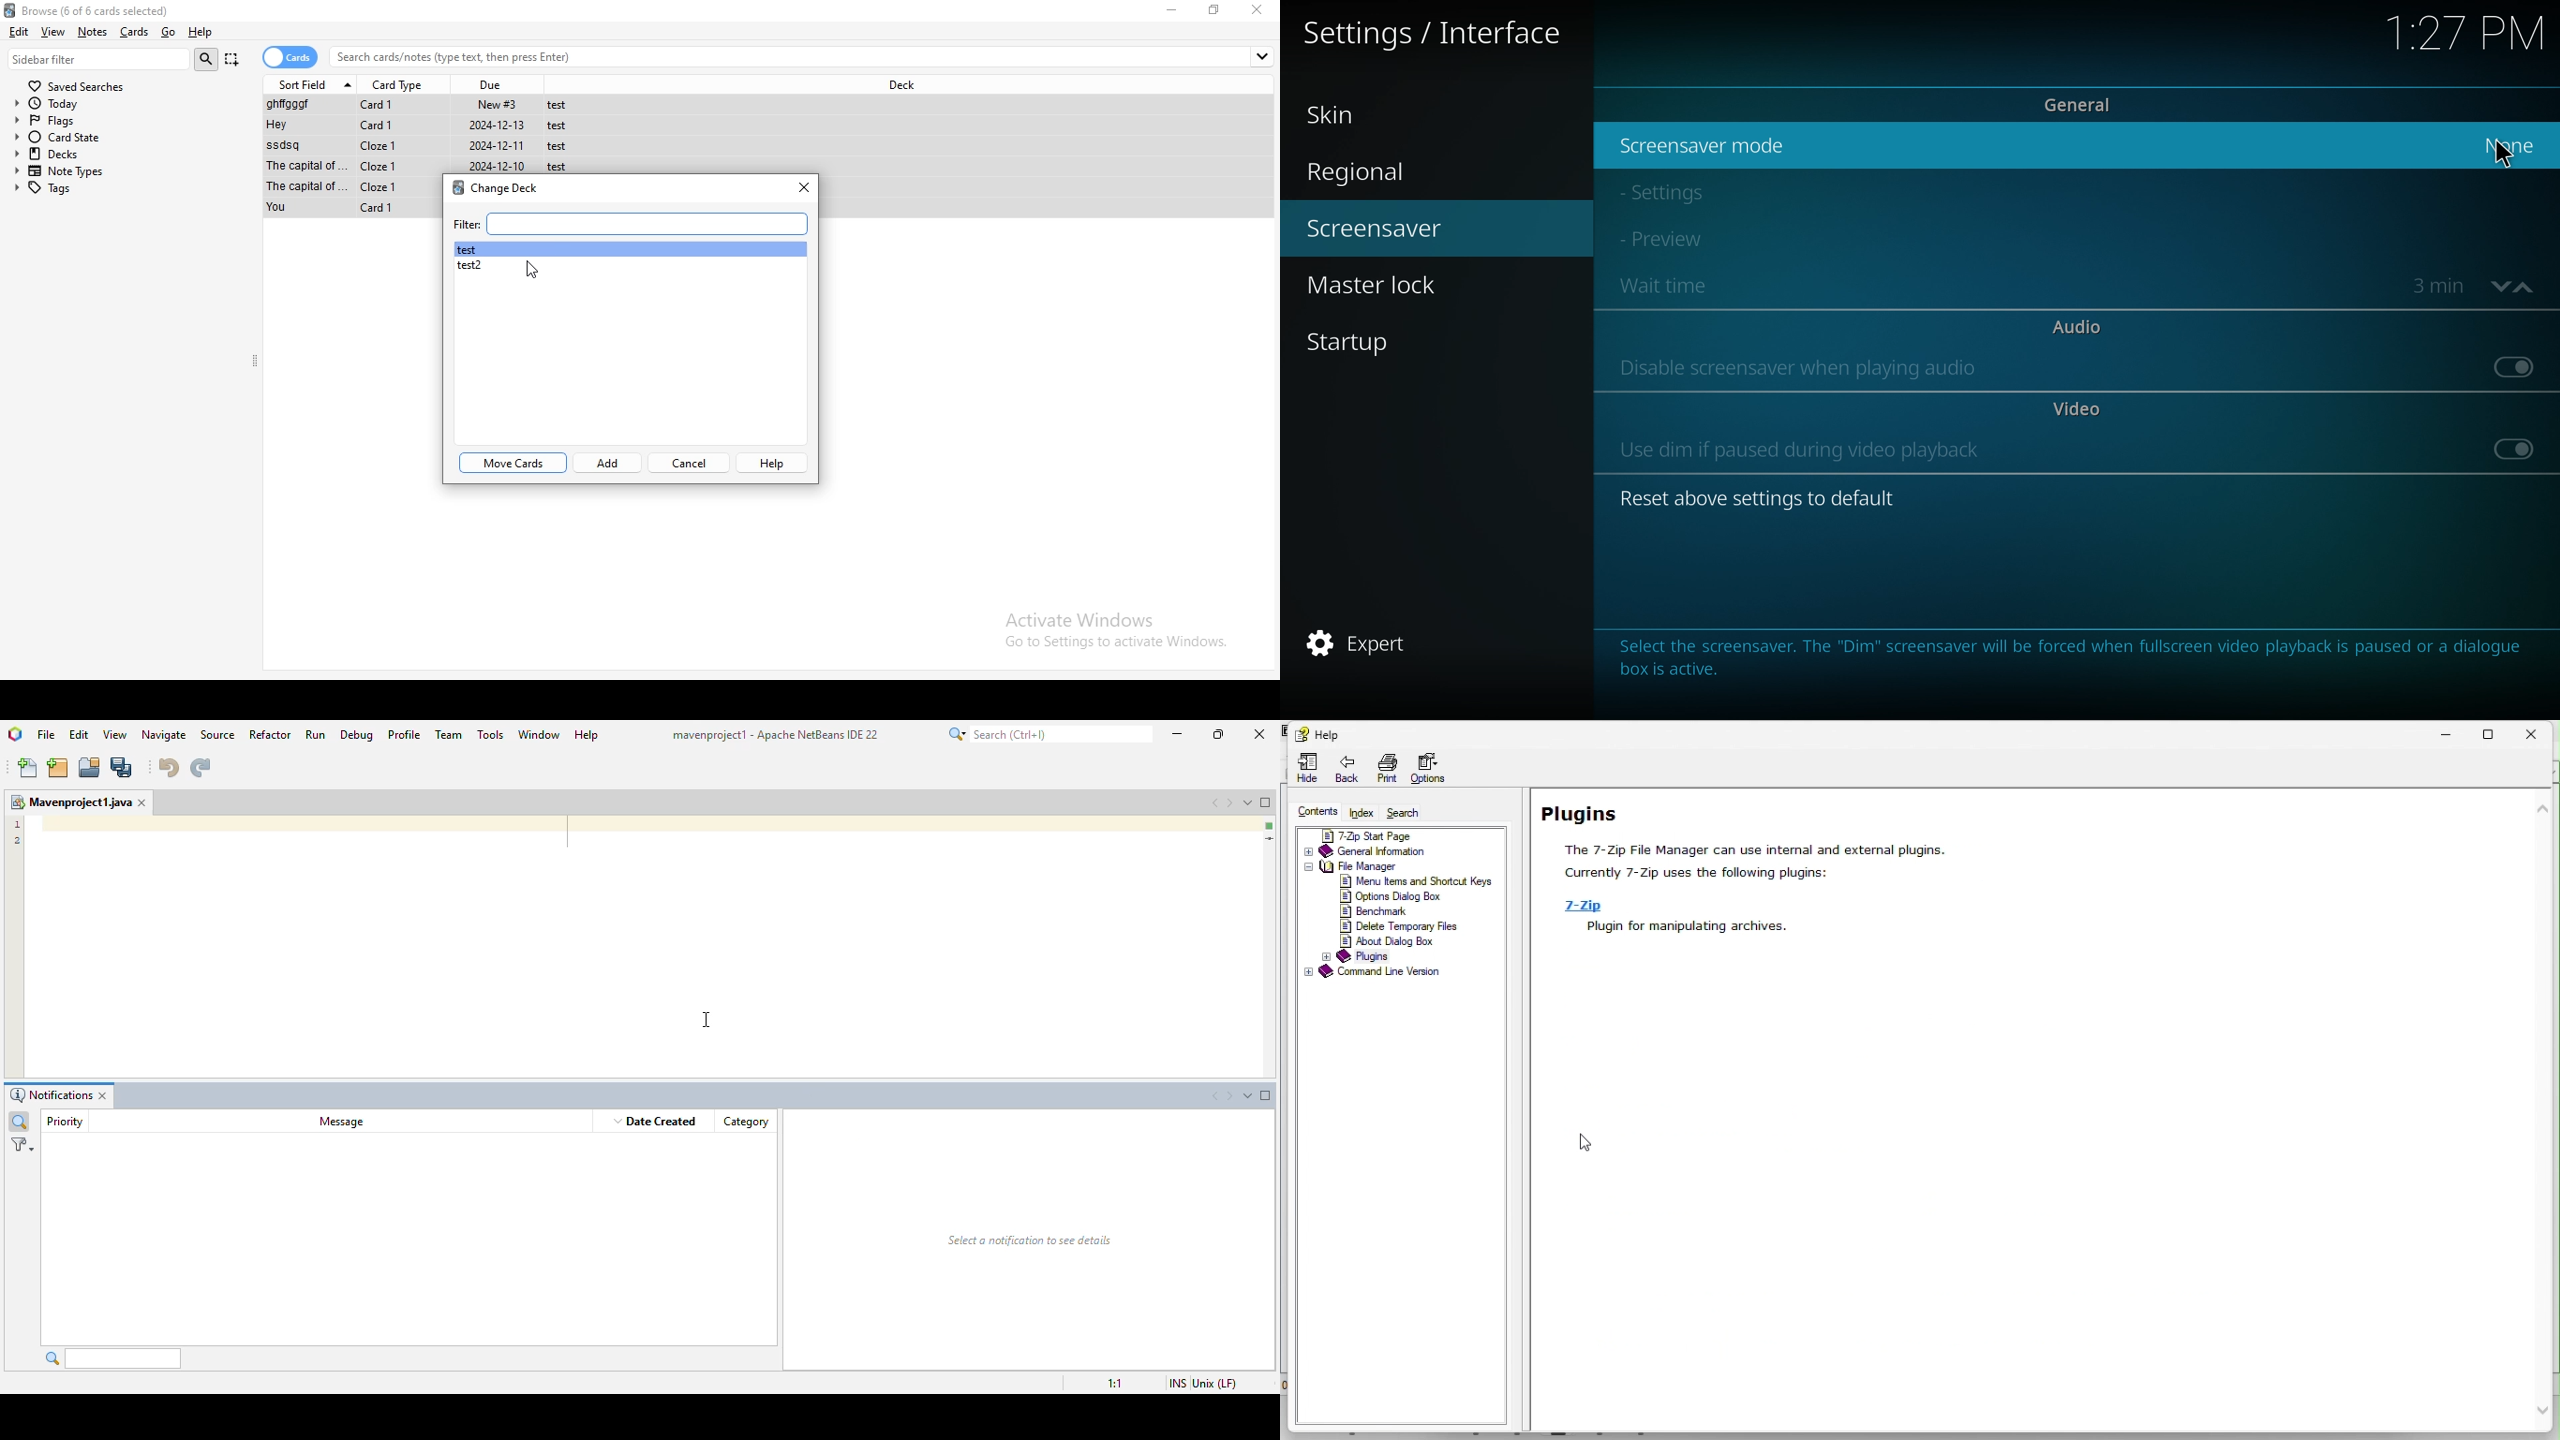 The height and width of the screenshot is (1456, 2576). What do you see at coordinates (1682, 927) in the screenshot?
I see `Plugin for manipulating archives` at bounding box center [1682, 927].